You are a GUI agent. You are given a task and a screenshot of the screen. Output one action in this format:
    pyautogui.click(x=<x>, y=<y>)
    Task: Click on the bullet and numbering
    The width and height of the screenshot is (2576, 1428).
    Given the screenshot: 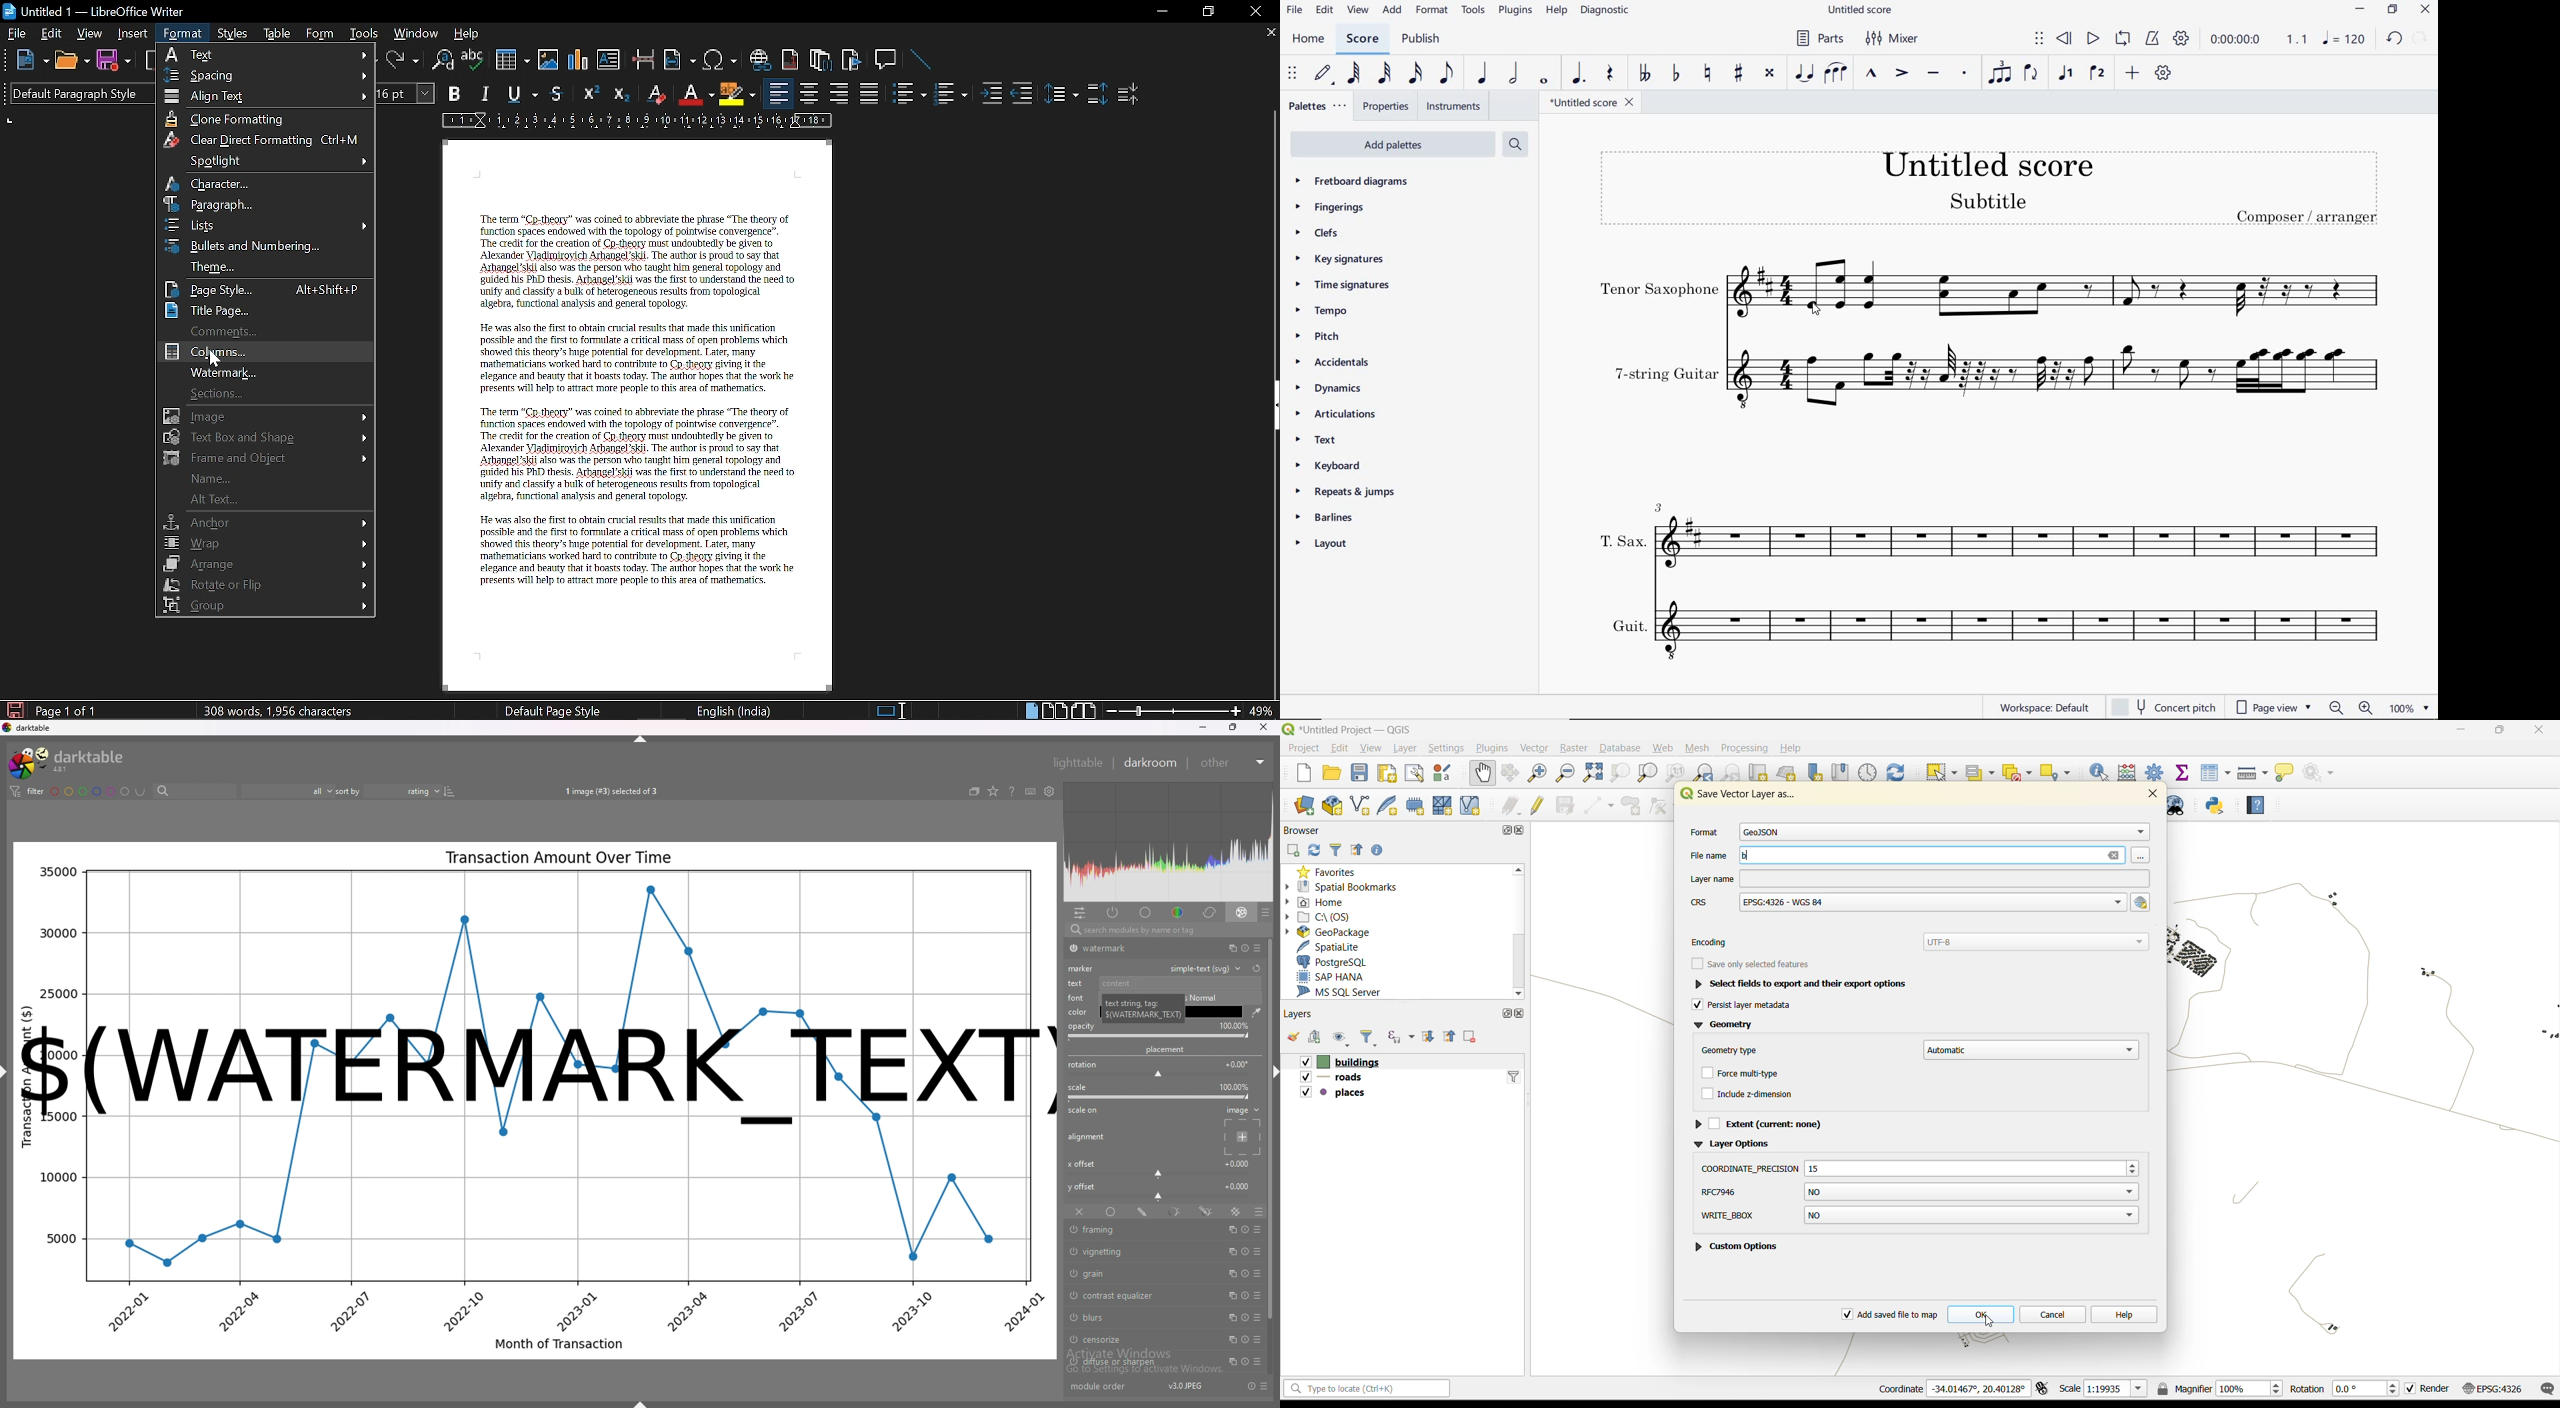 What is the action you would take?
    pyautogui.click(x=269, y=246)
    